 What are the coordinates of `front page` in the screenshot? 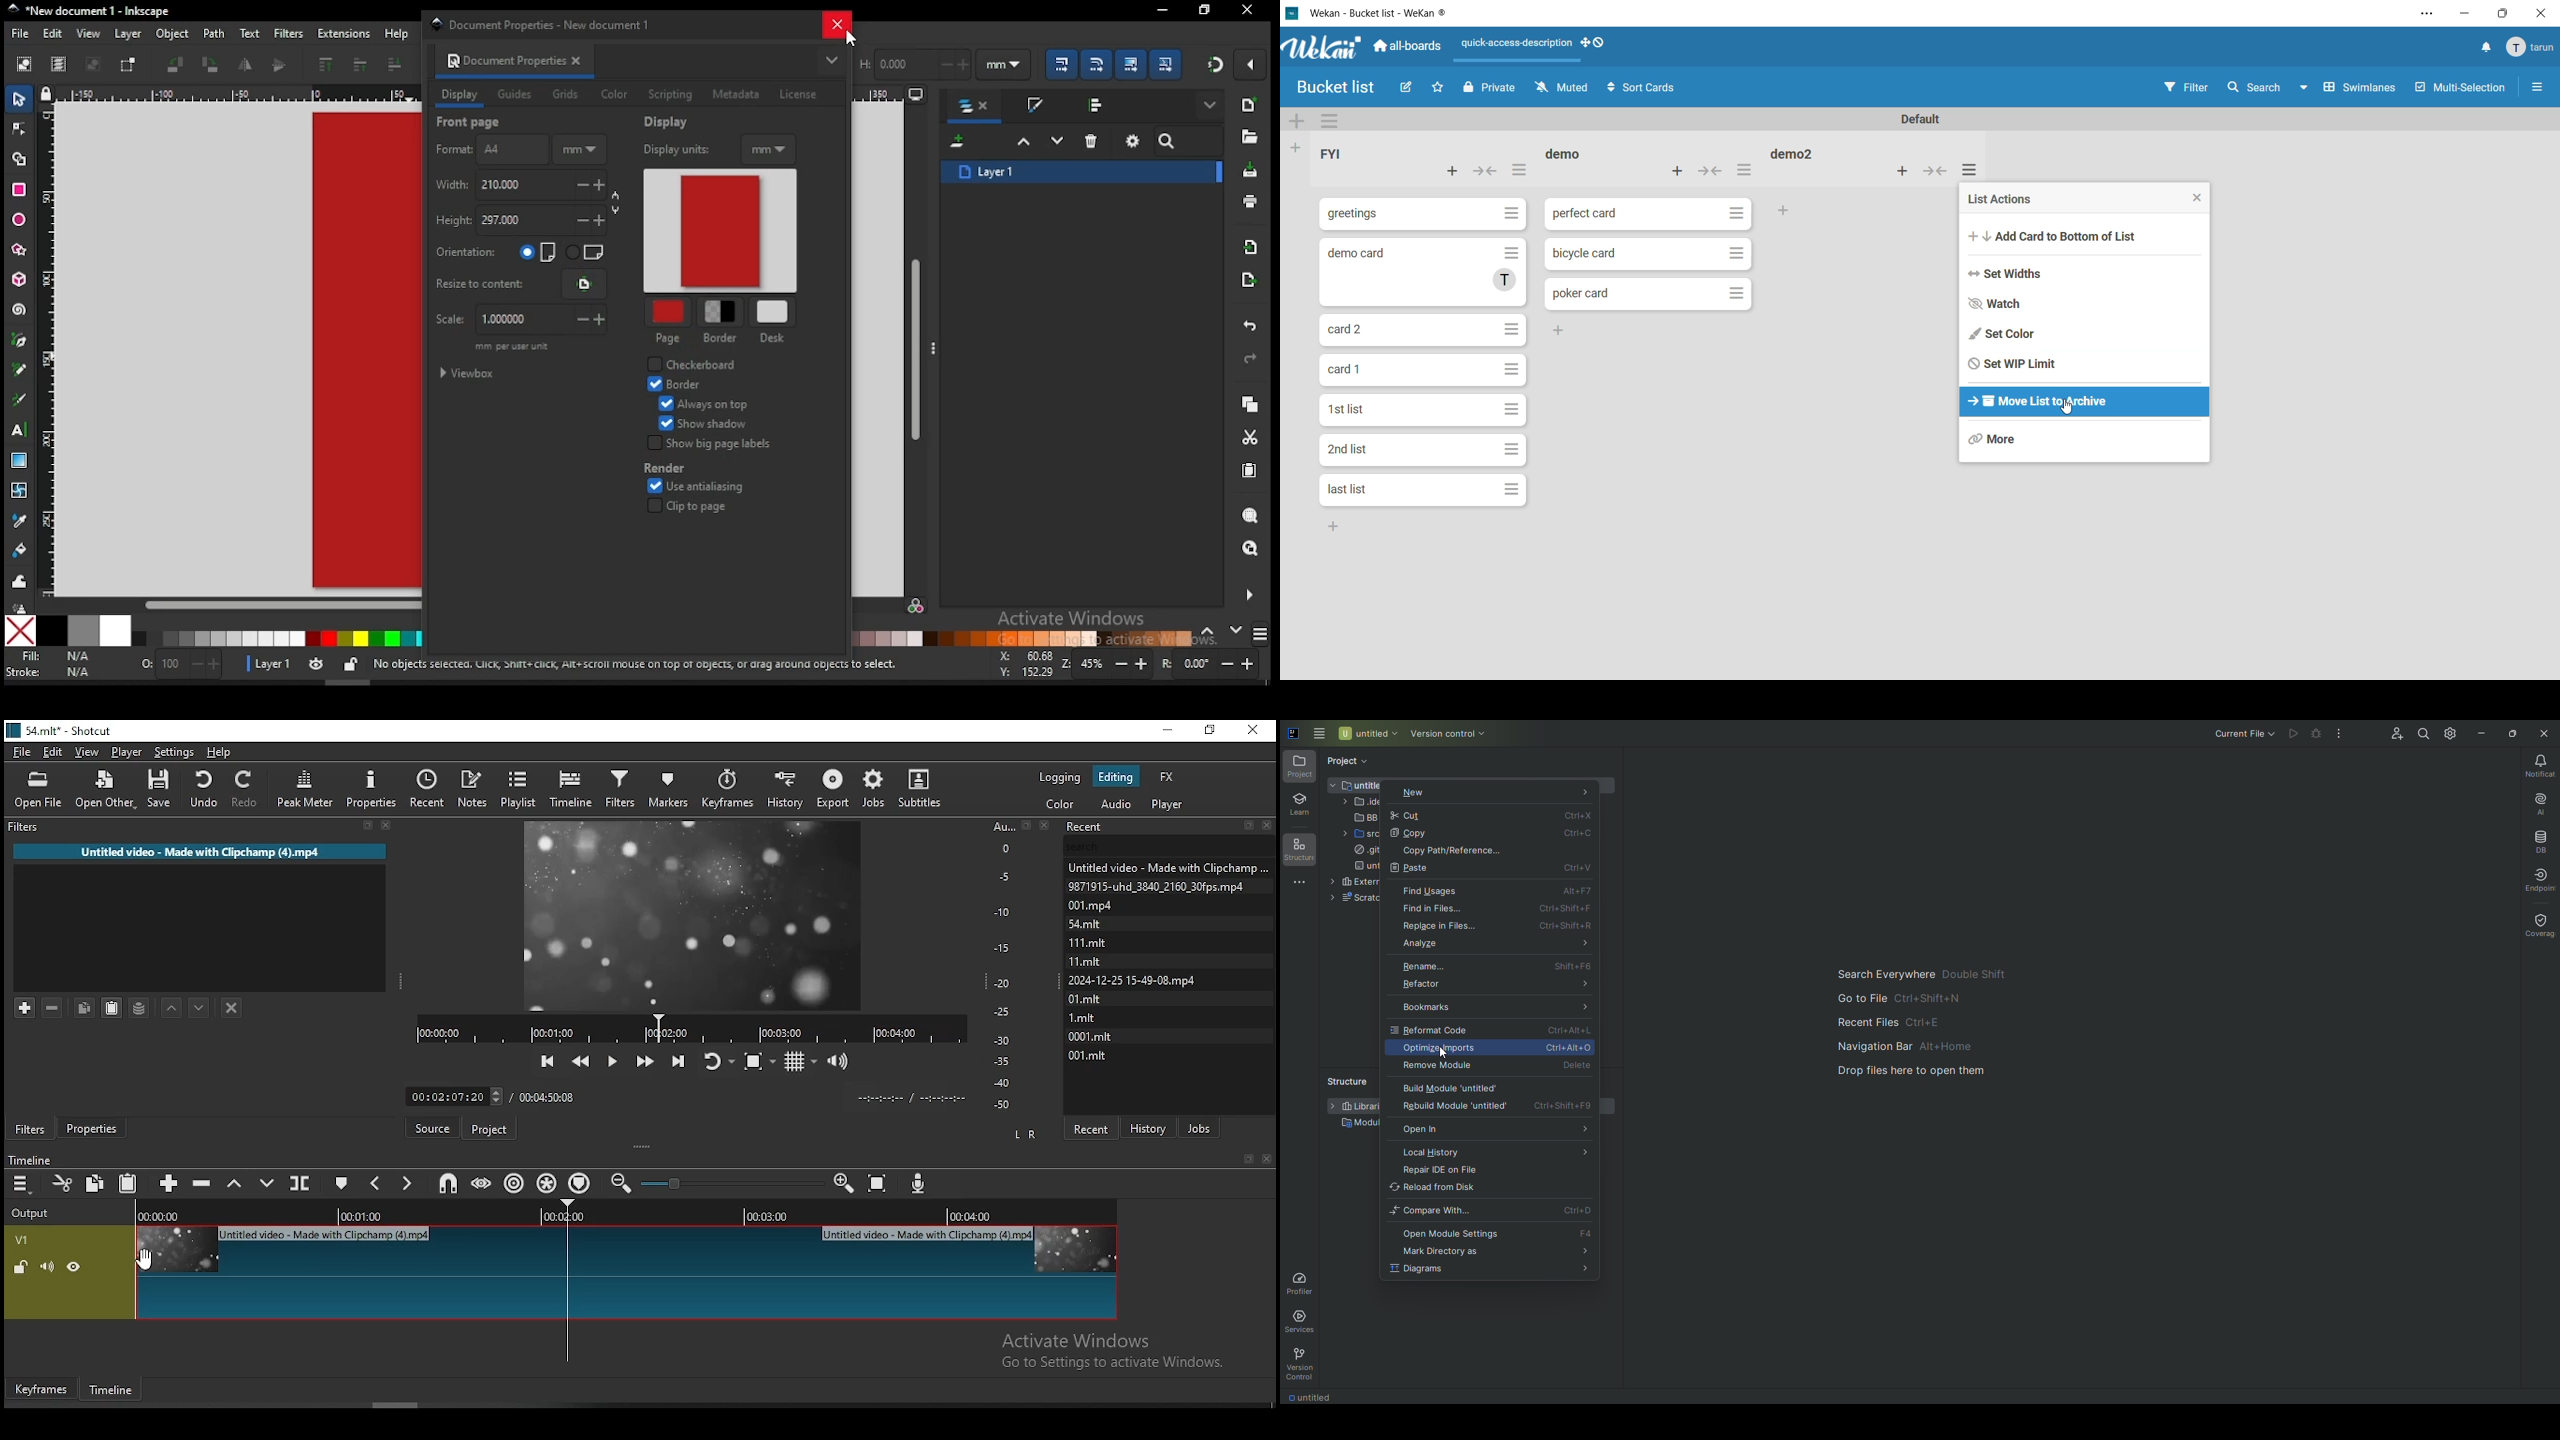 It's located at (470, 122).